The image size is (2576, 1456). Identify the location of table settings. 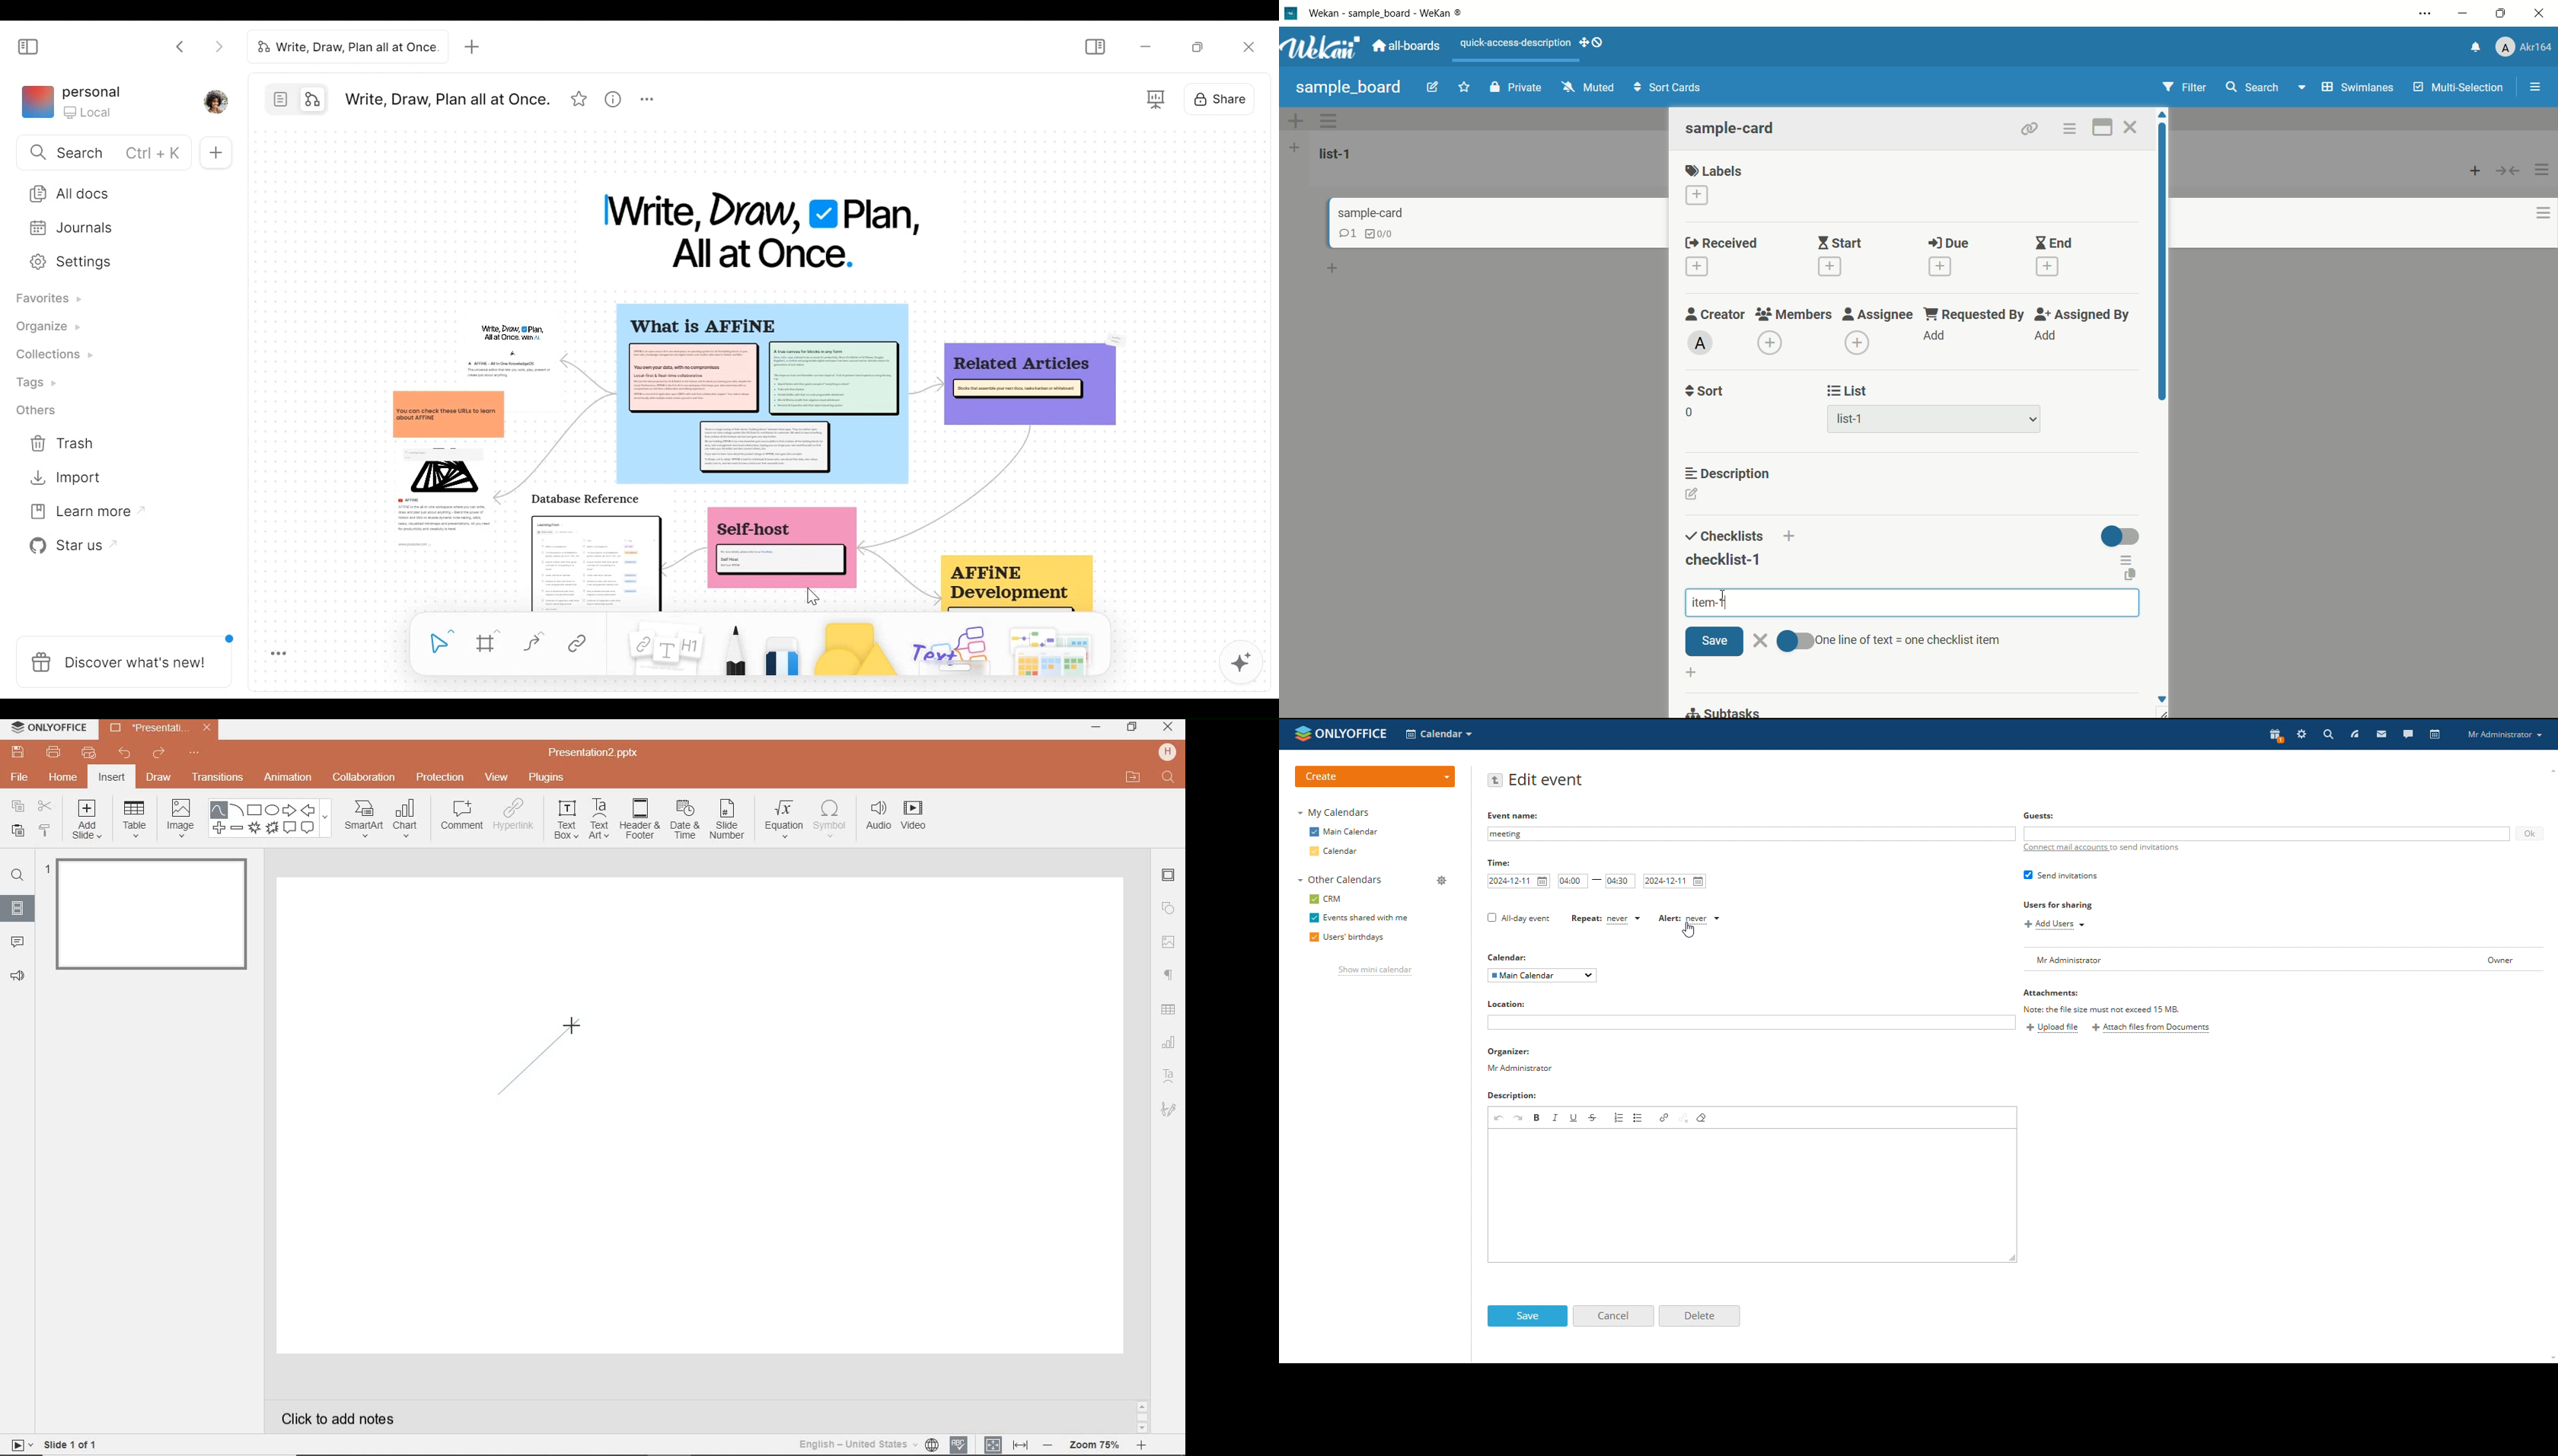
(1170, 1008).